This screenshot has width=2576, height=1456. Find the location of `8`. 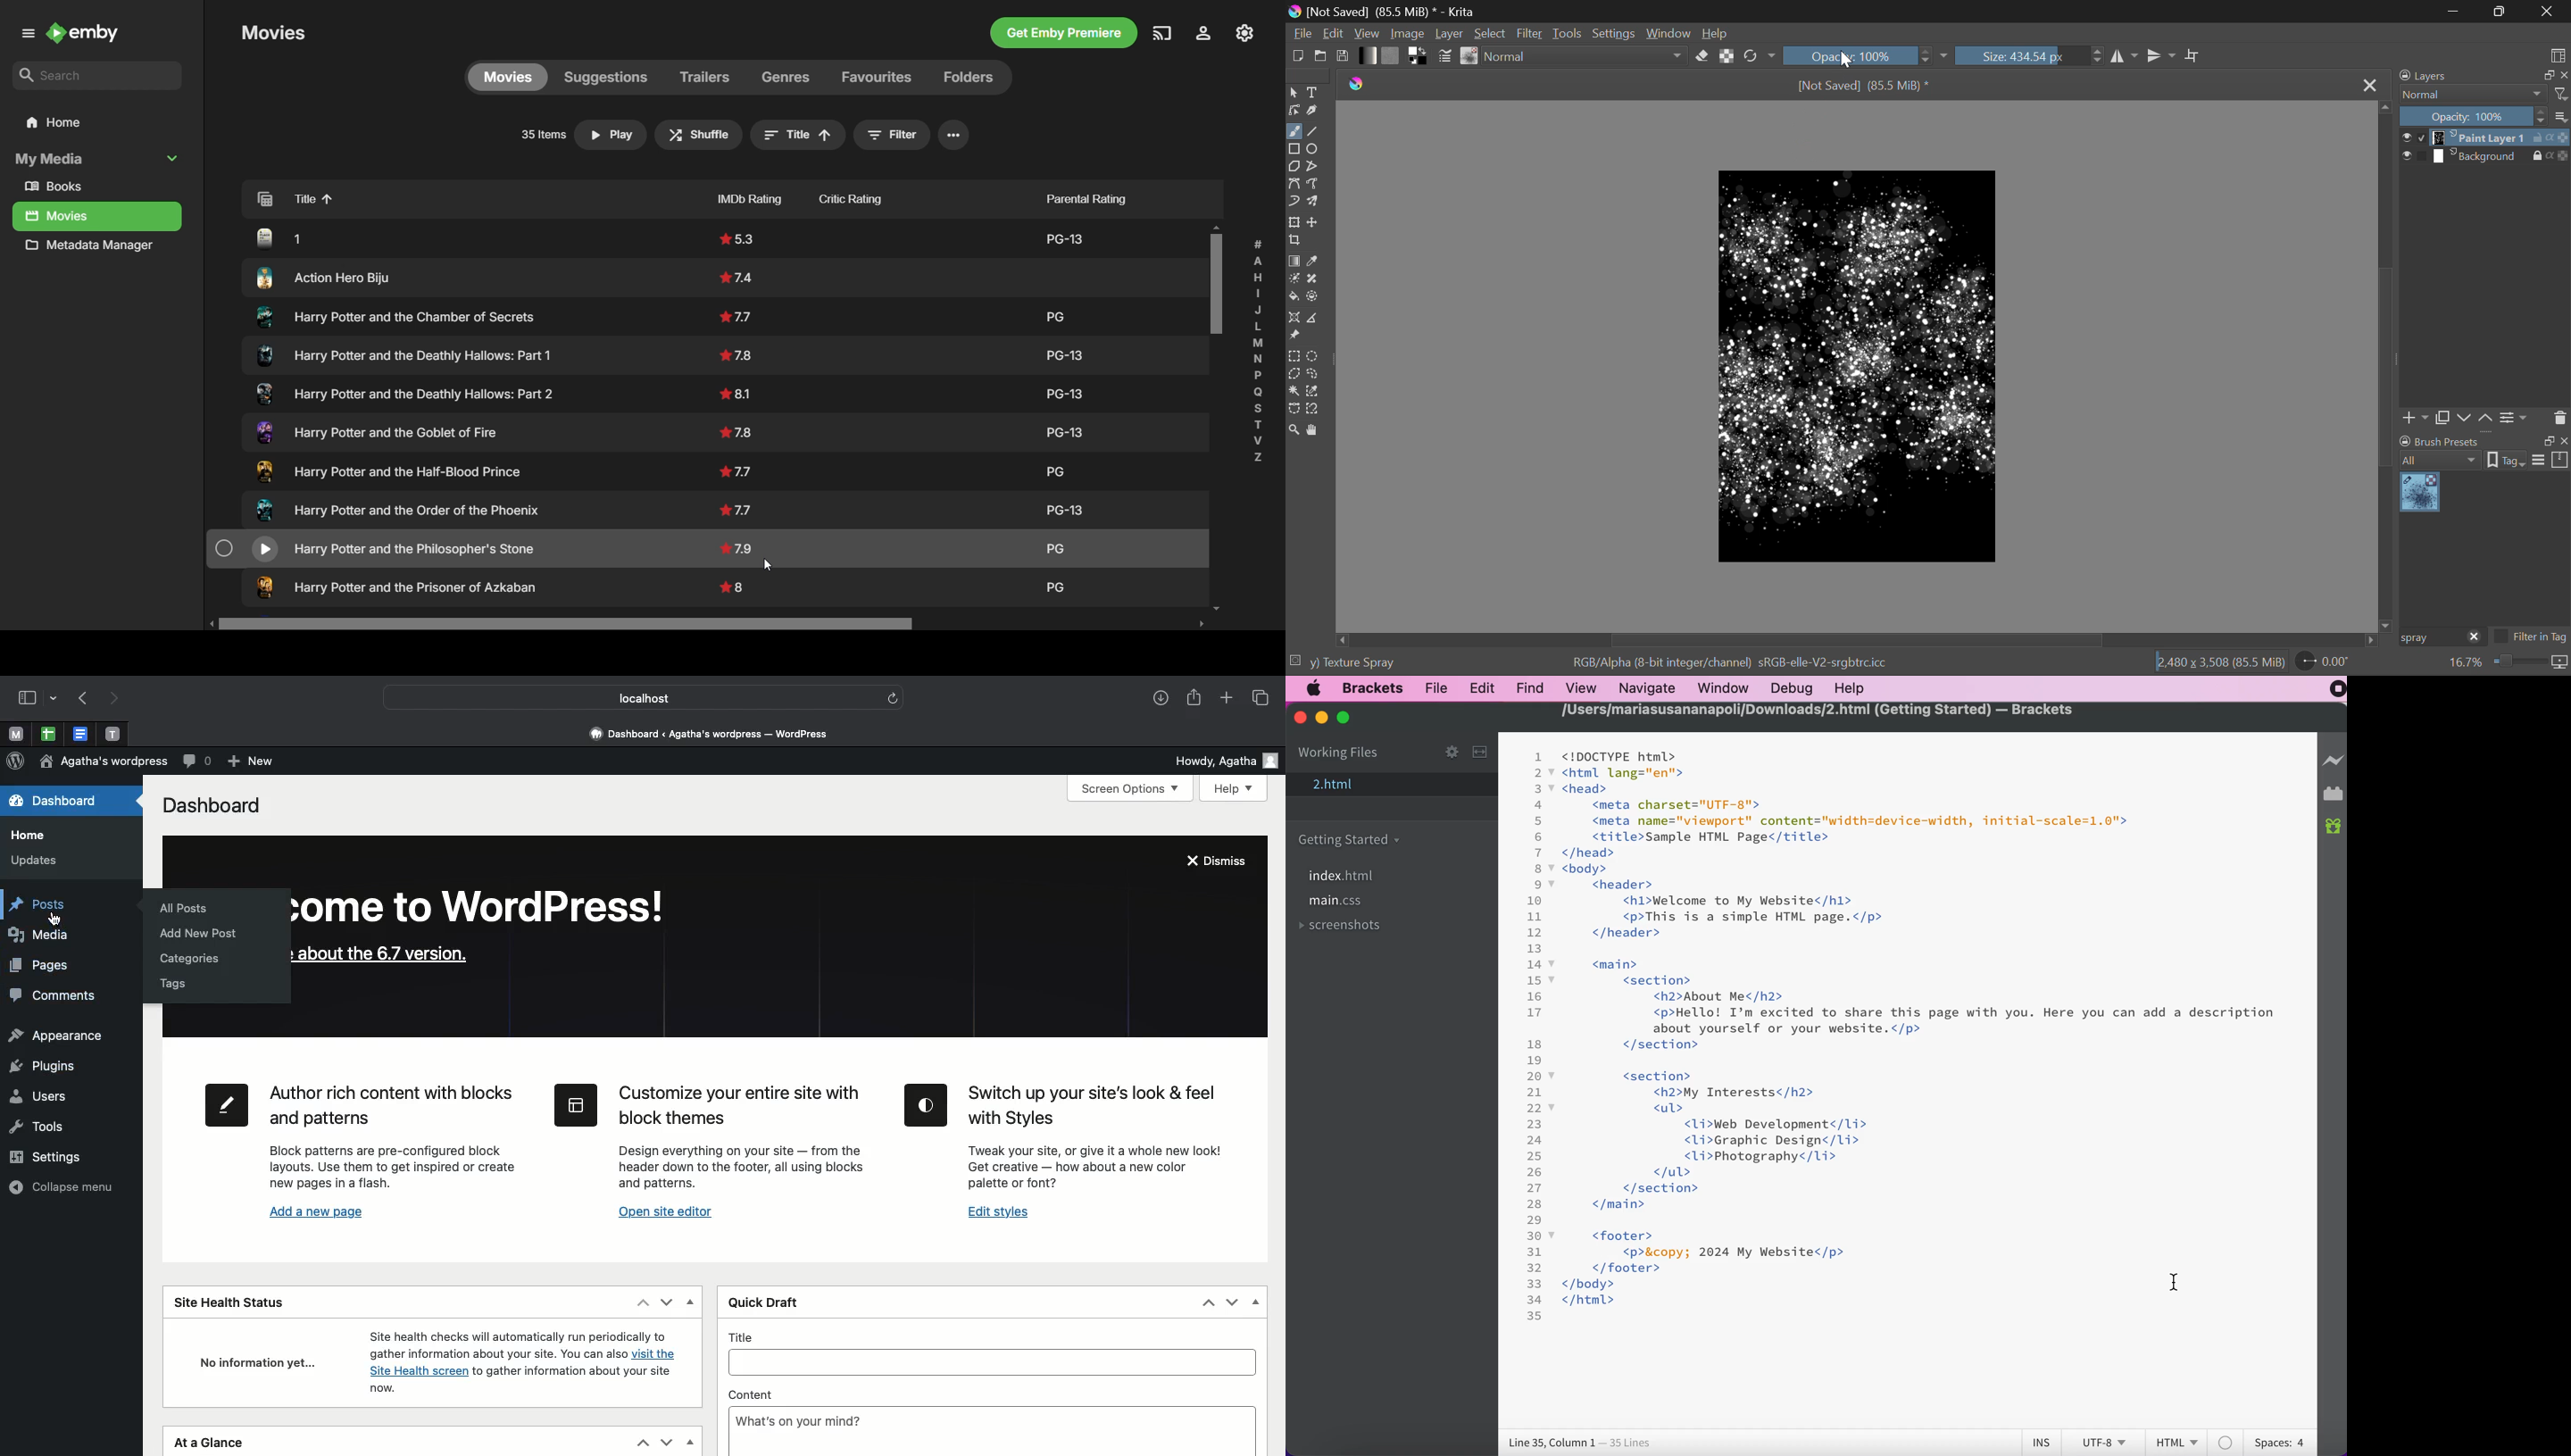

8 is located at coordinates (1538, 869).